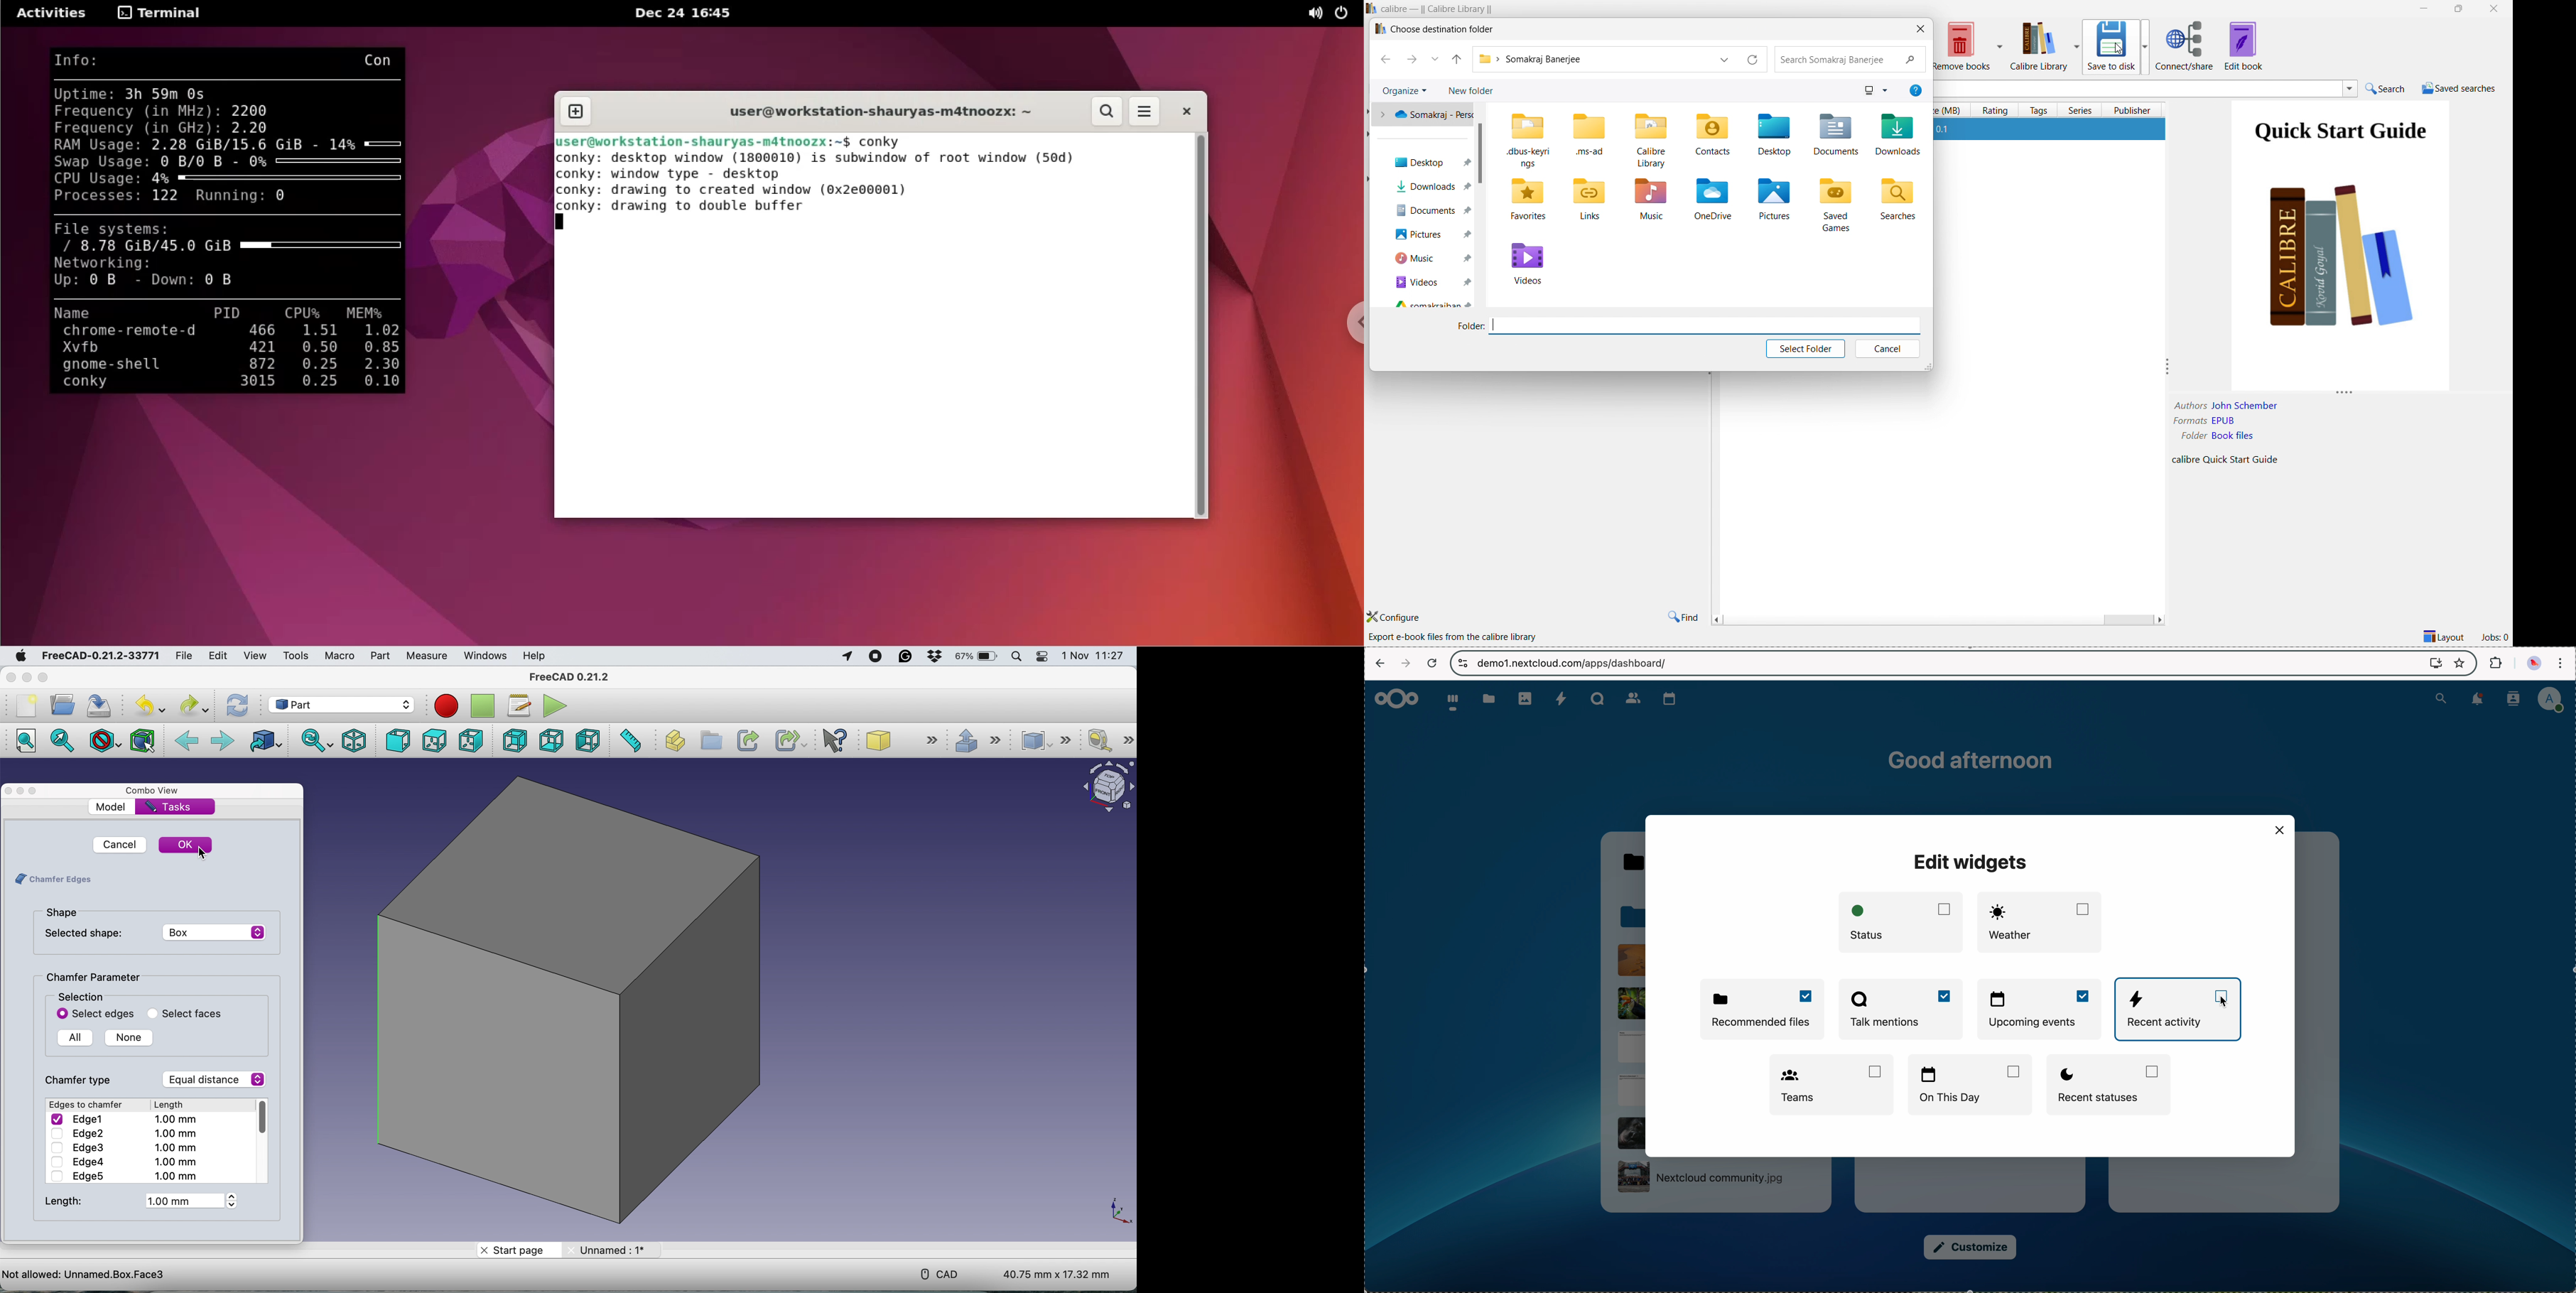 The height and width of the screenshot is (1316, 2576). Describe the element at coordinates (297, 656) in the screenshot. I see `tools` at that location.